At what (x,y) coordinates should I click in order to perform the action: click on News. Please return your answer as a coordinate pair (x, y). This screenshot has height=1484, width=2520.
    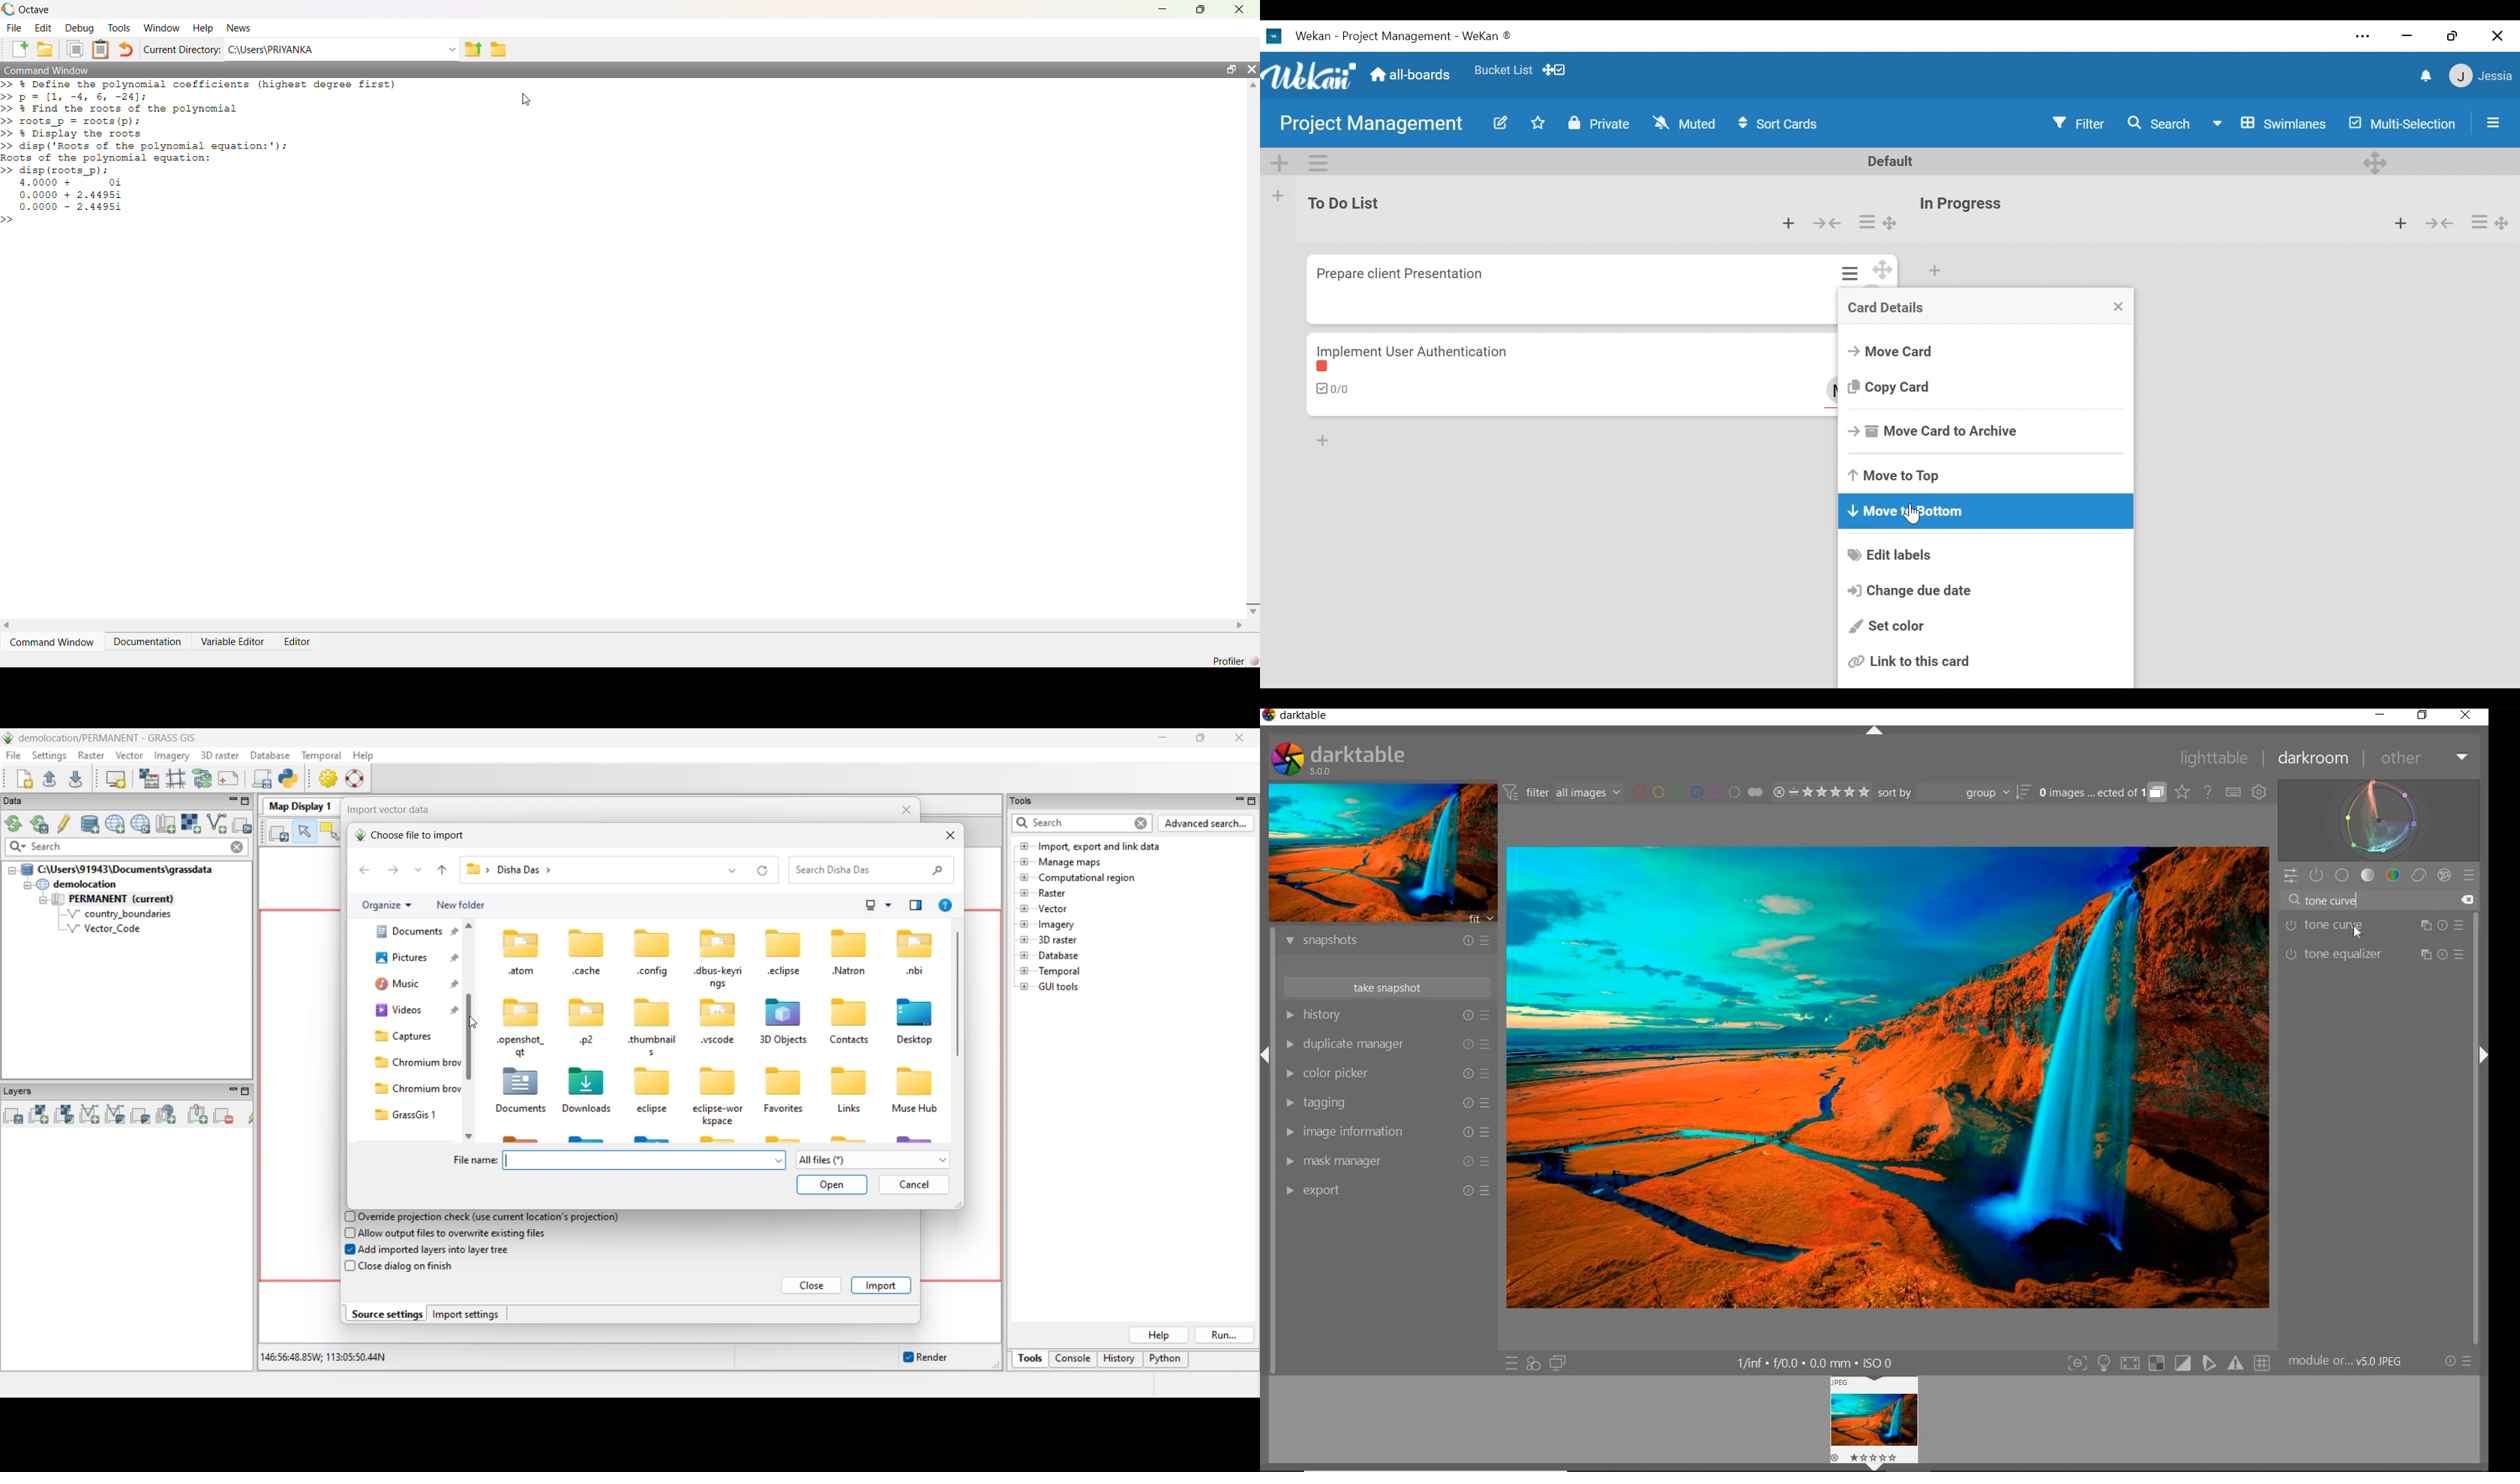
    Looking at the image, I should click on (242, 29).